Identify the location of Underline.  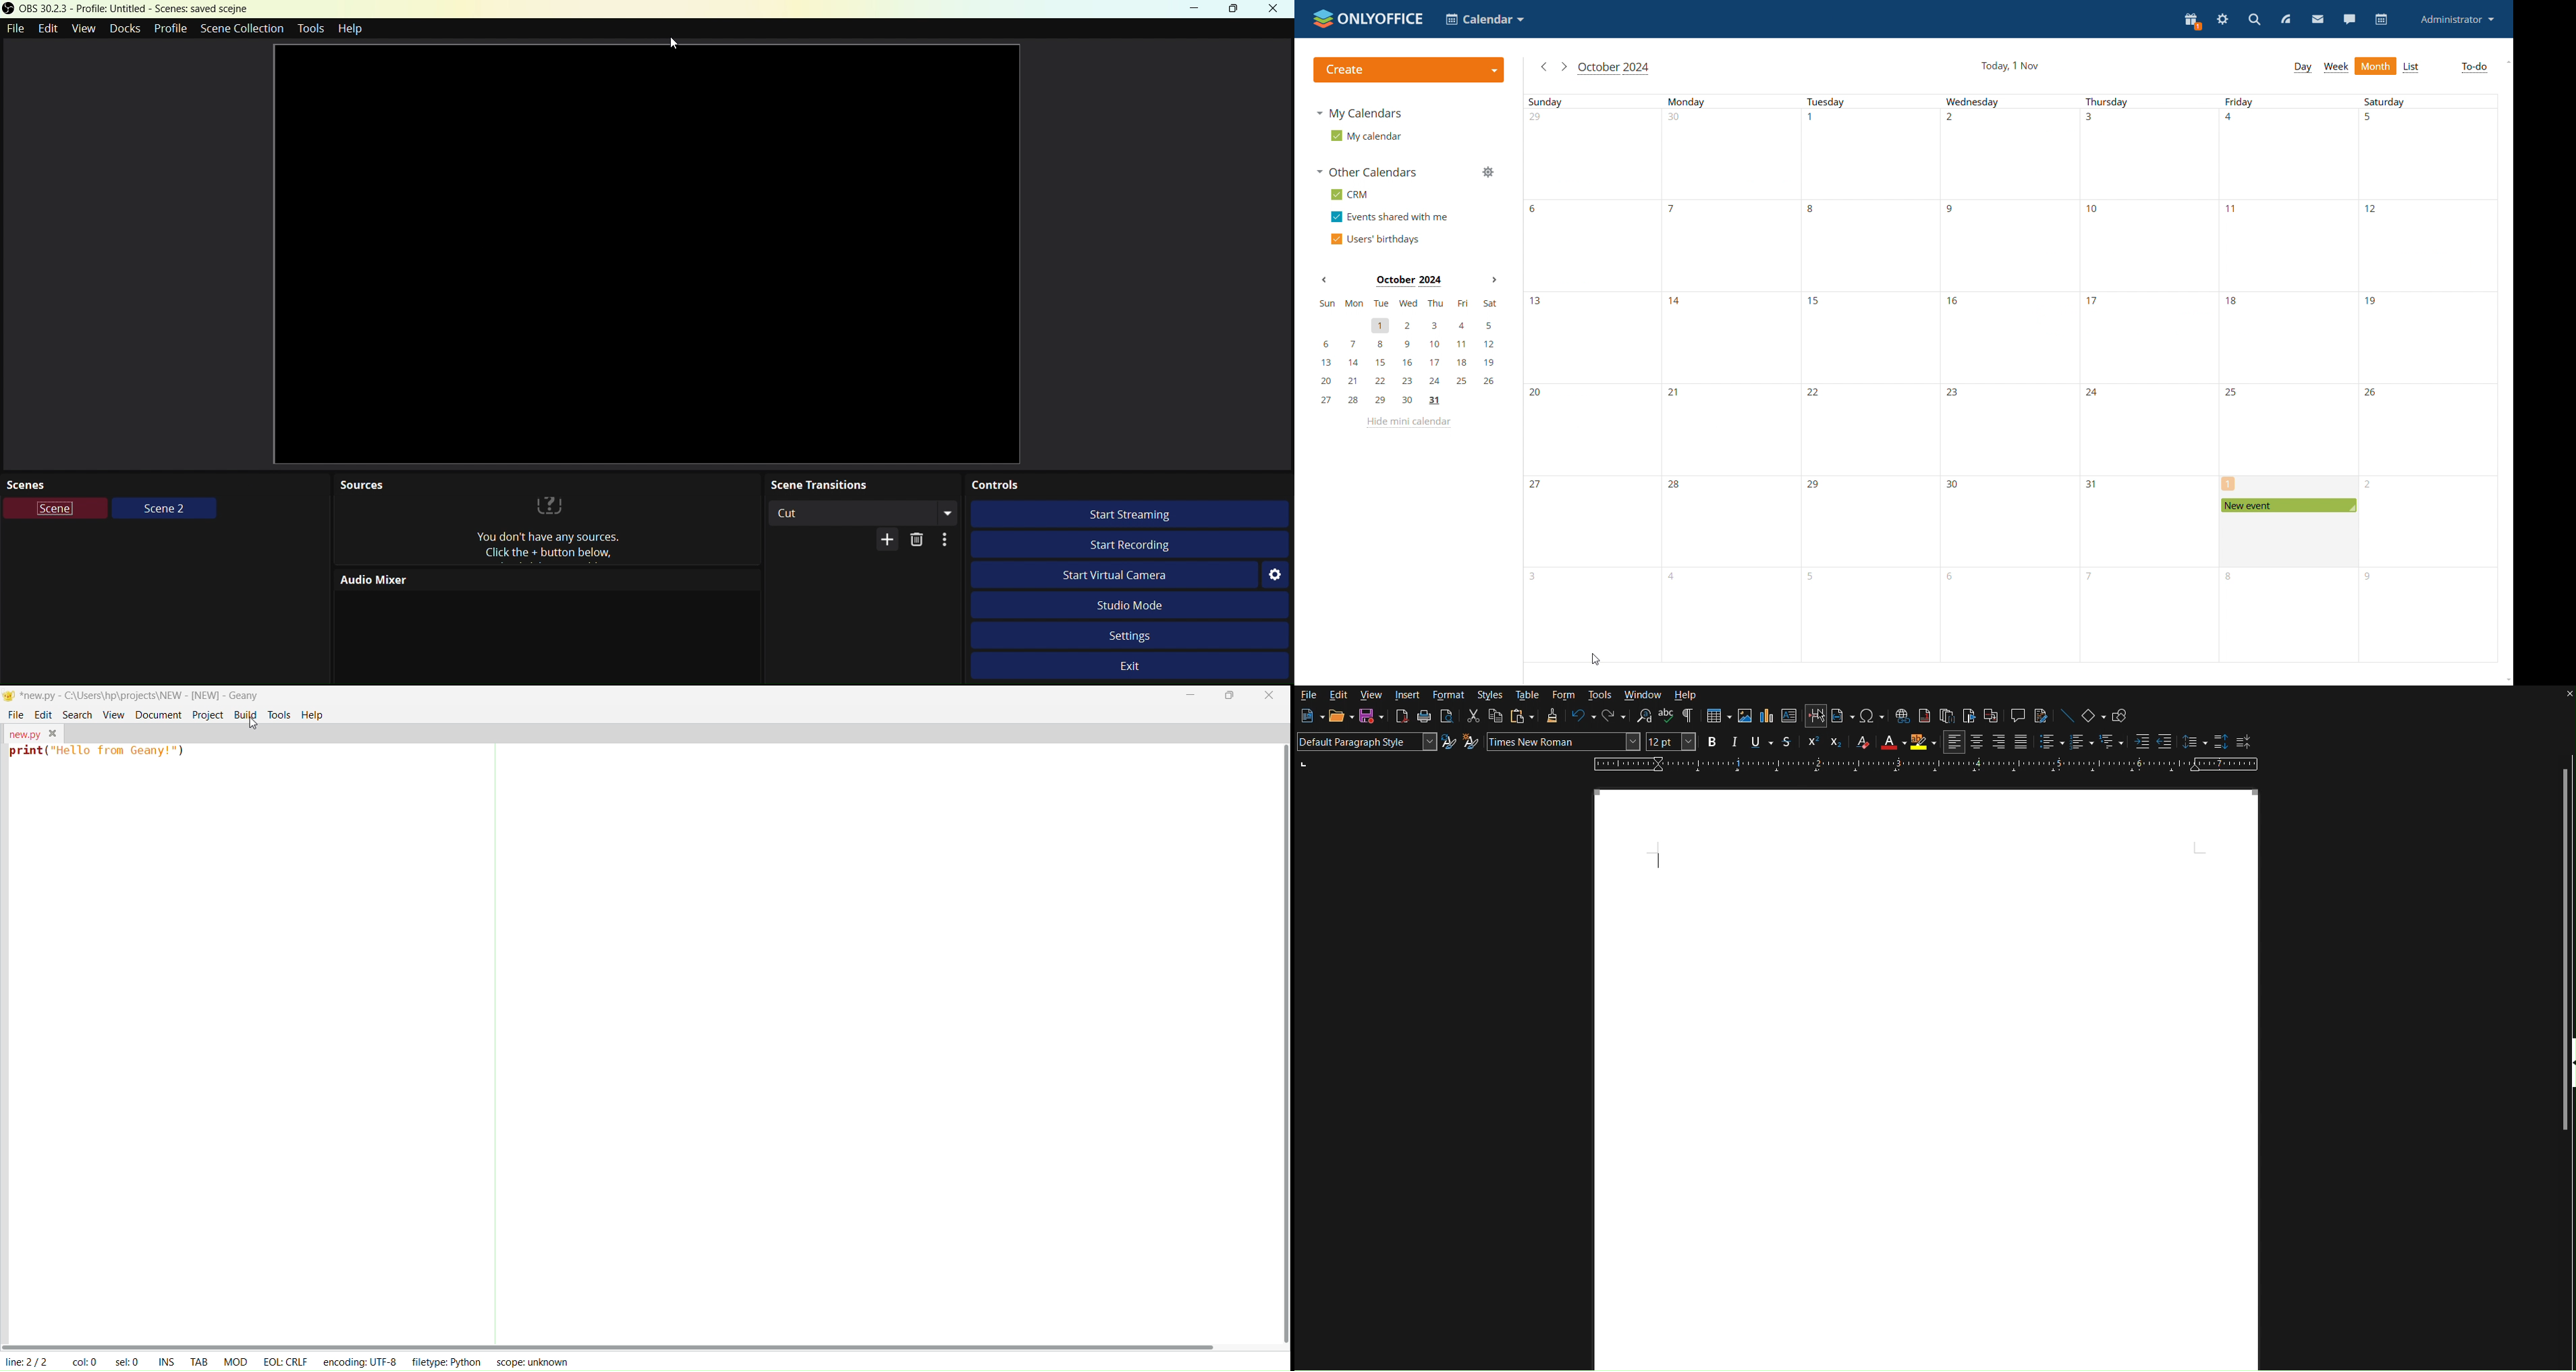
(1759, 743).